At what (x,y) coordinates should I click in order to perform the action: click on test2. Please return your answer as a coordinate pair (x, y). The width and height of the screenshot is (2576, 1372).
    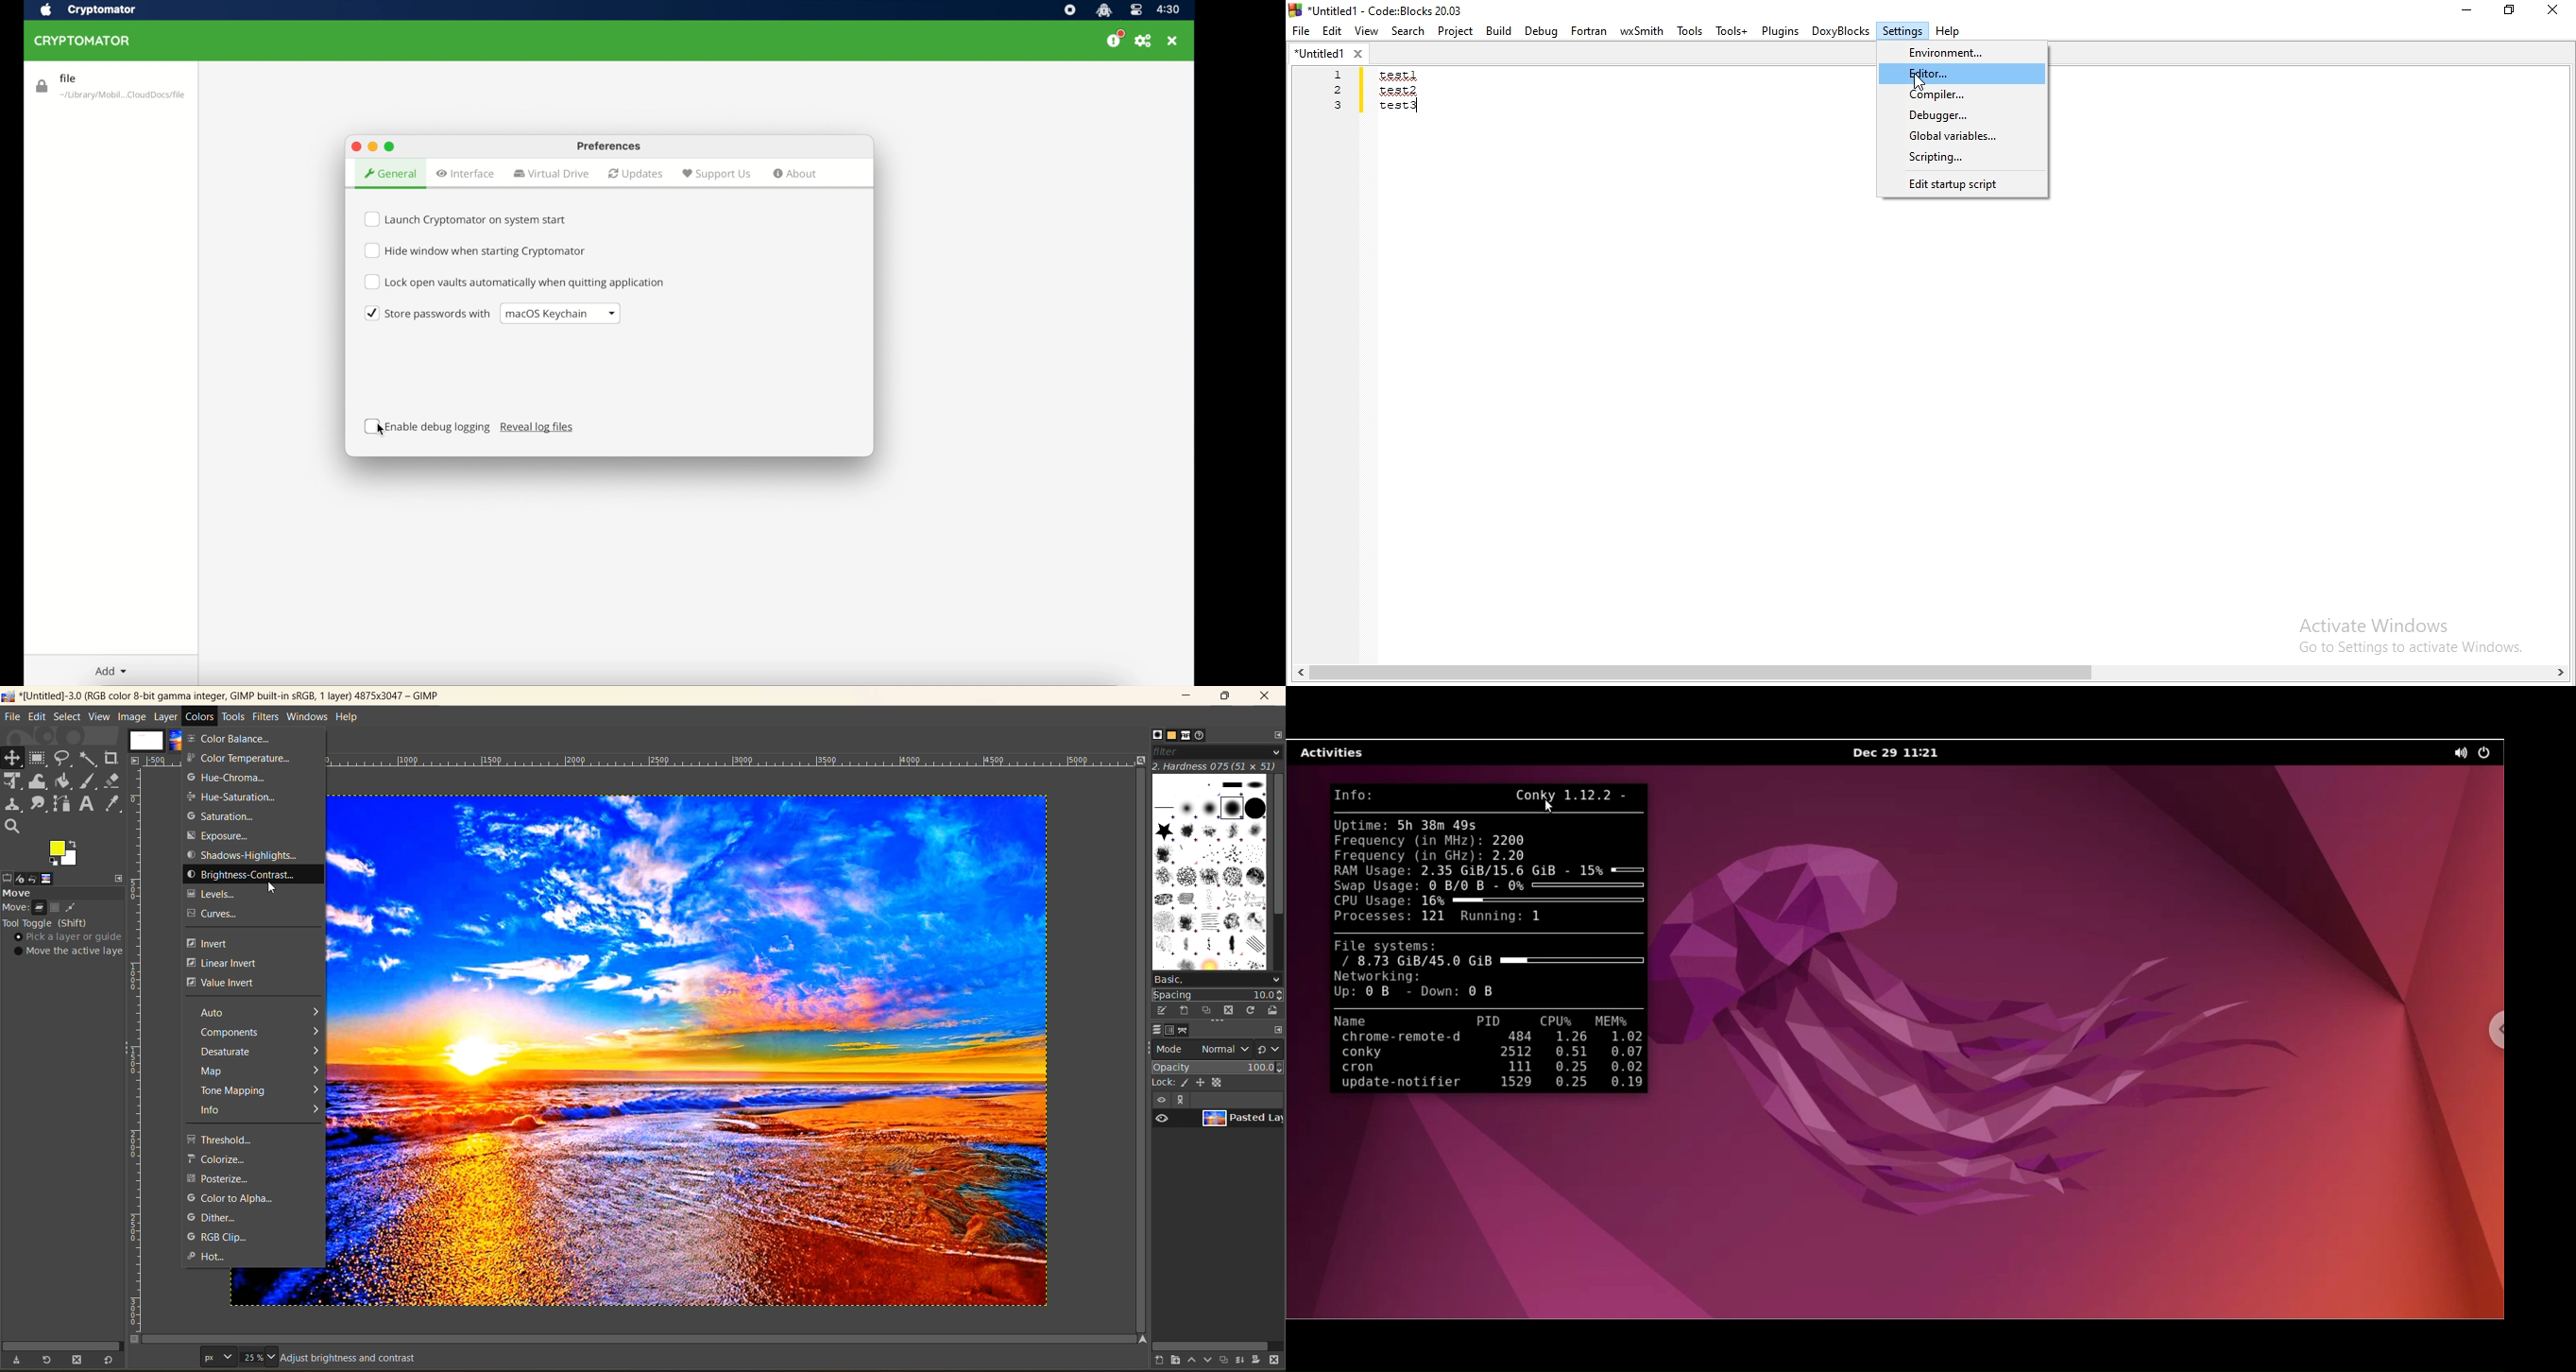
    Looking at the image, I should click on (1397, 90).